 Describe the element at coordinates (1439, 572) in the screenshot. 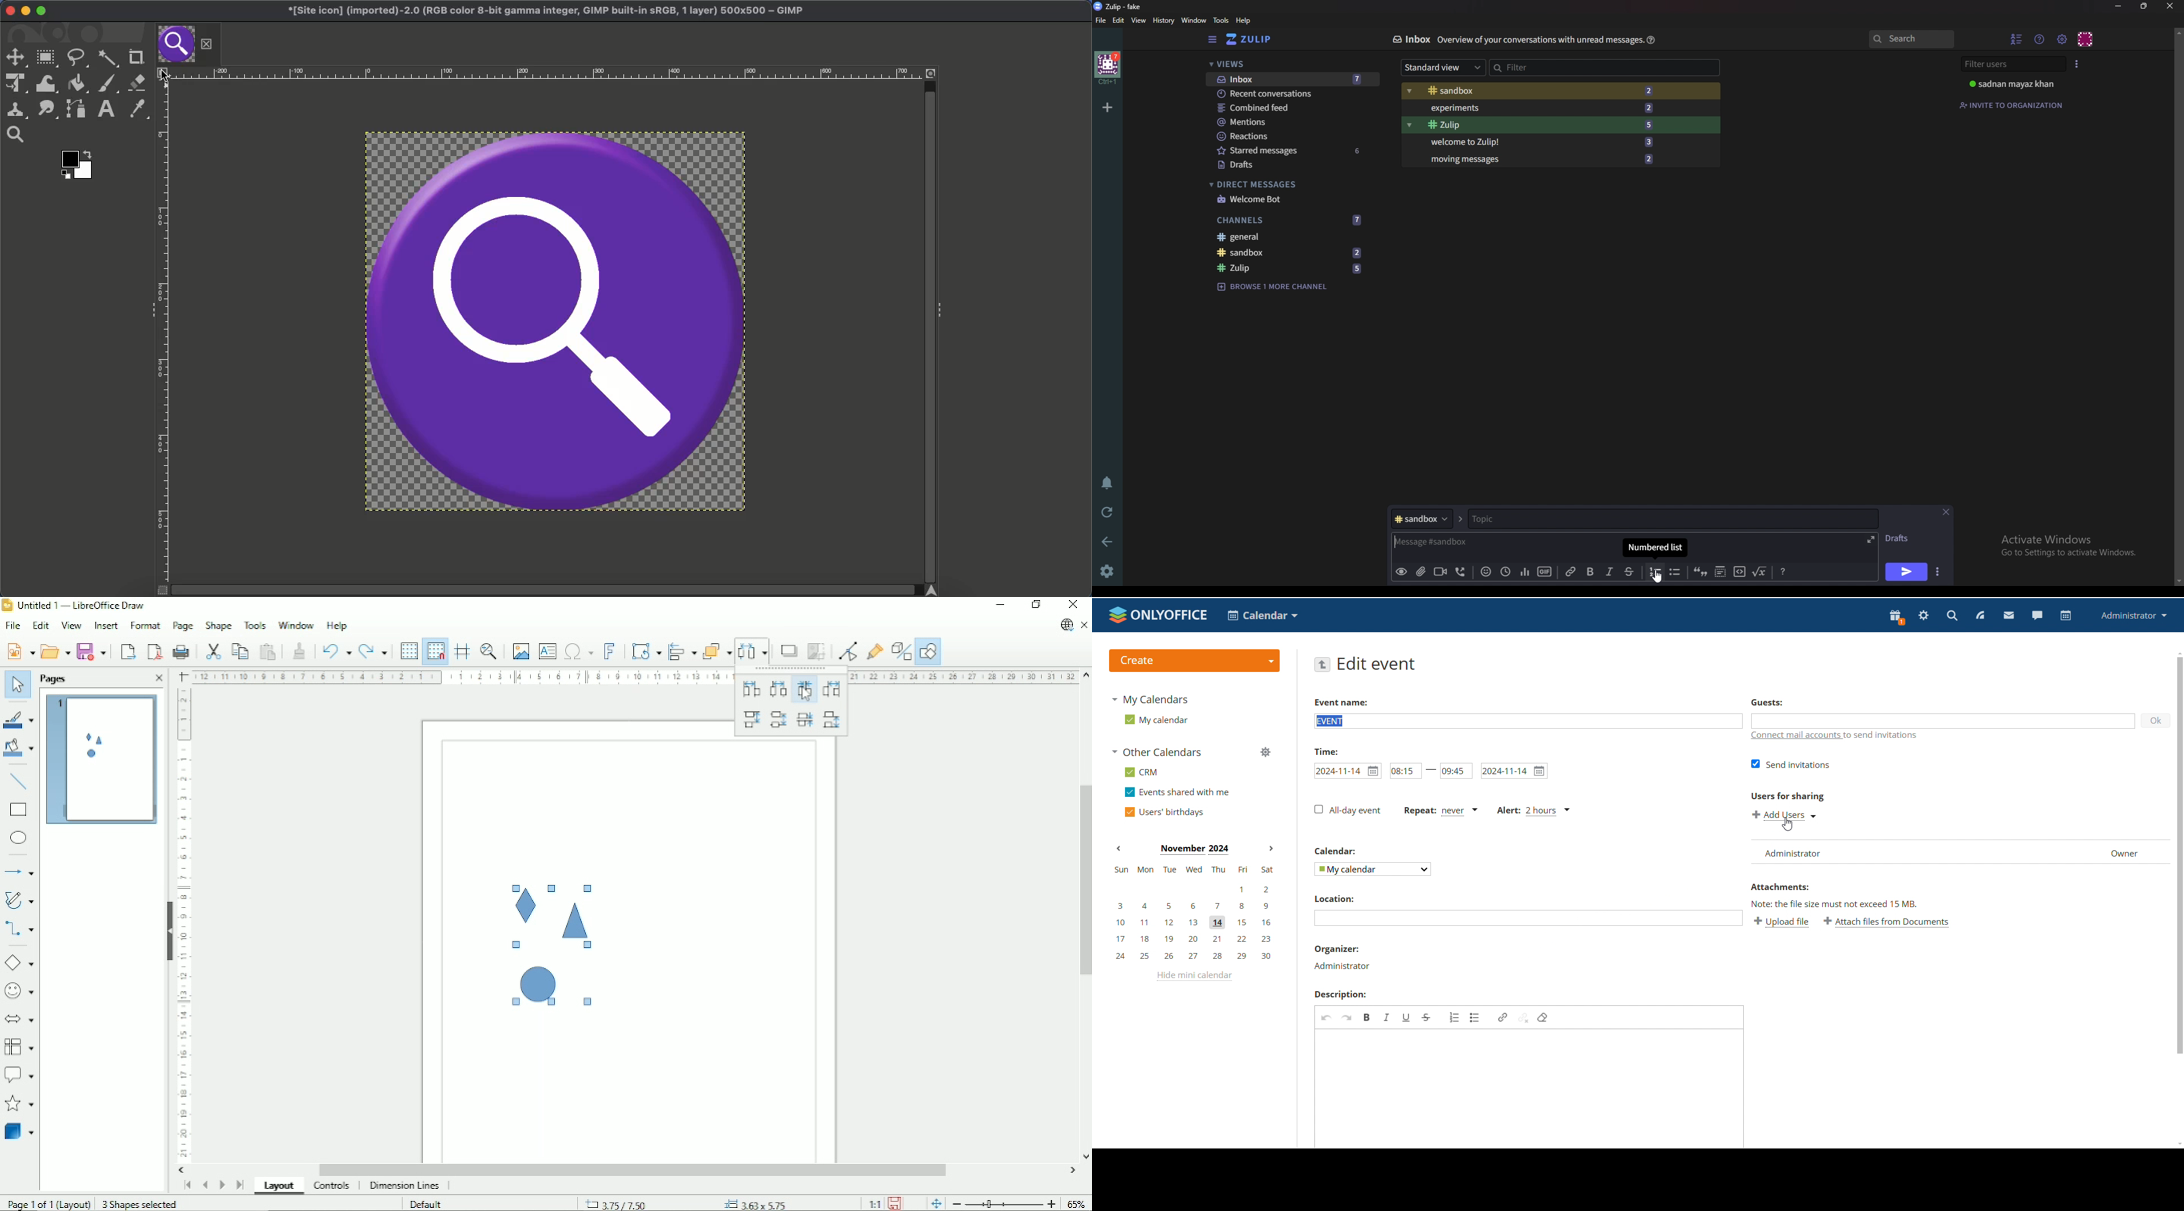

I see `Video call` at that location.